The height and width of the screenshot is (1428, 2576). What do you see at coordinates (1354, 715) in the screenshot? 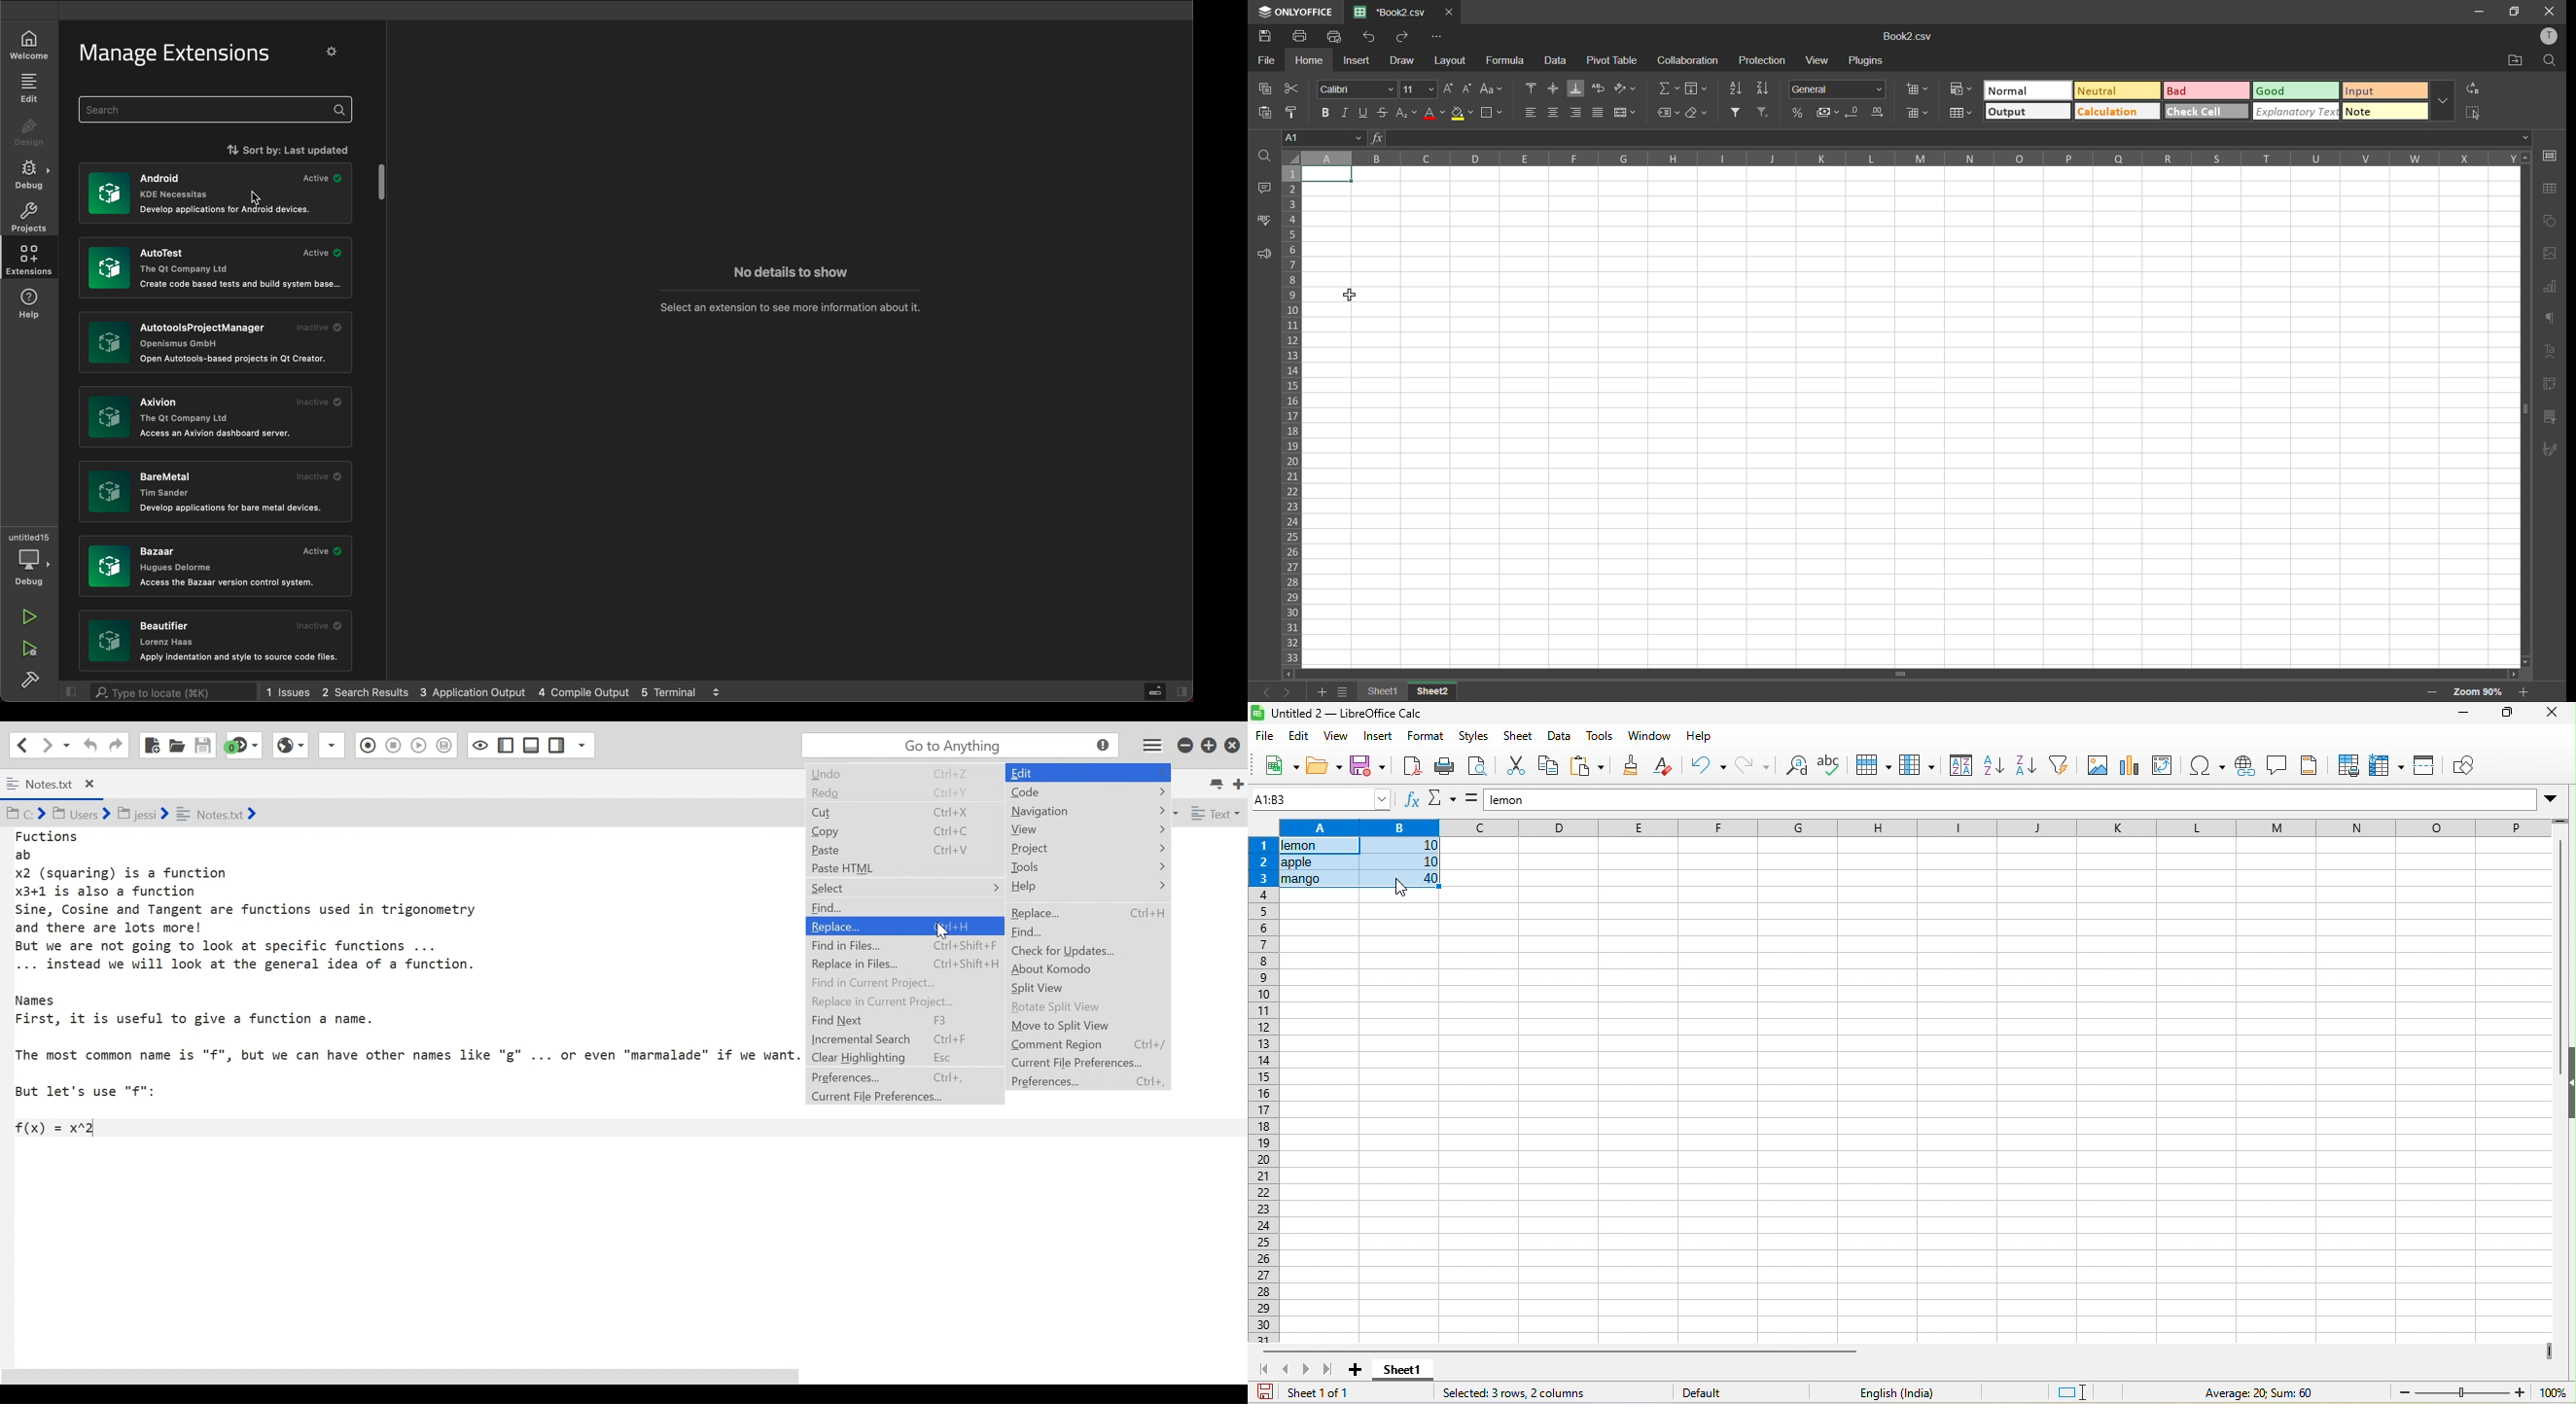
I see `untitled 2- libre ofice calc` at bounding box center [1354, 715].